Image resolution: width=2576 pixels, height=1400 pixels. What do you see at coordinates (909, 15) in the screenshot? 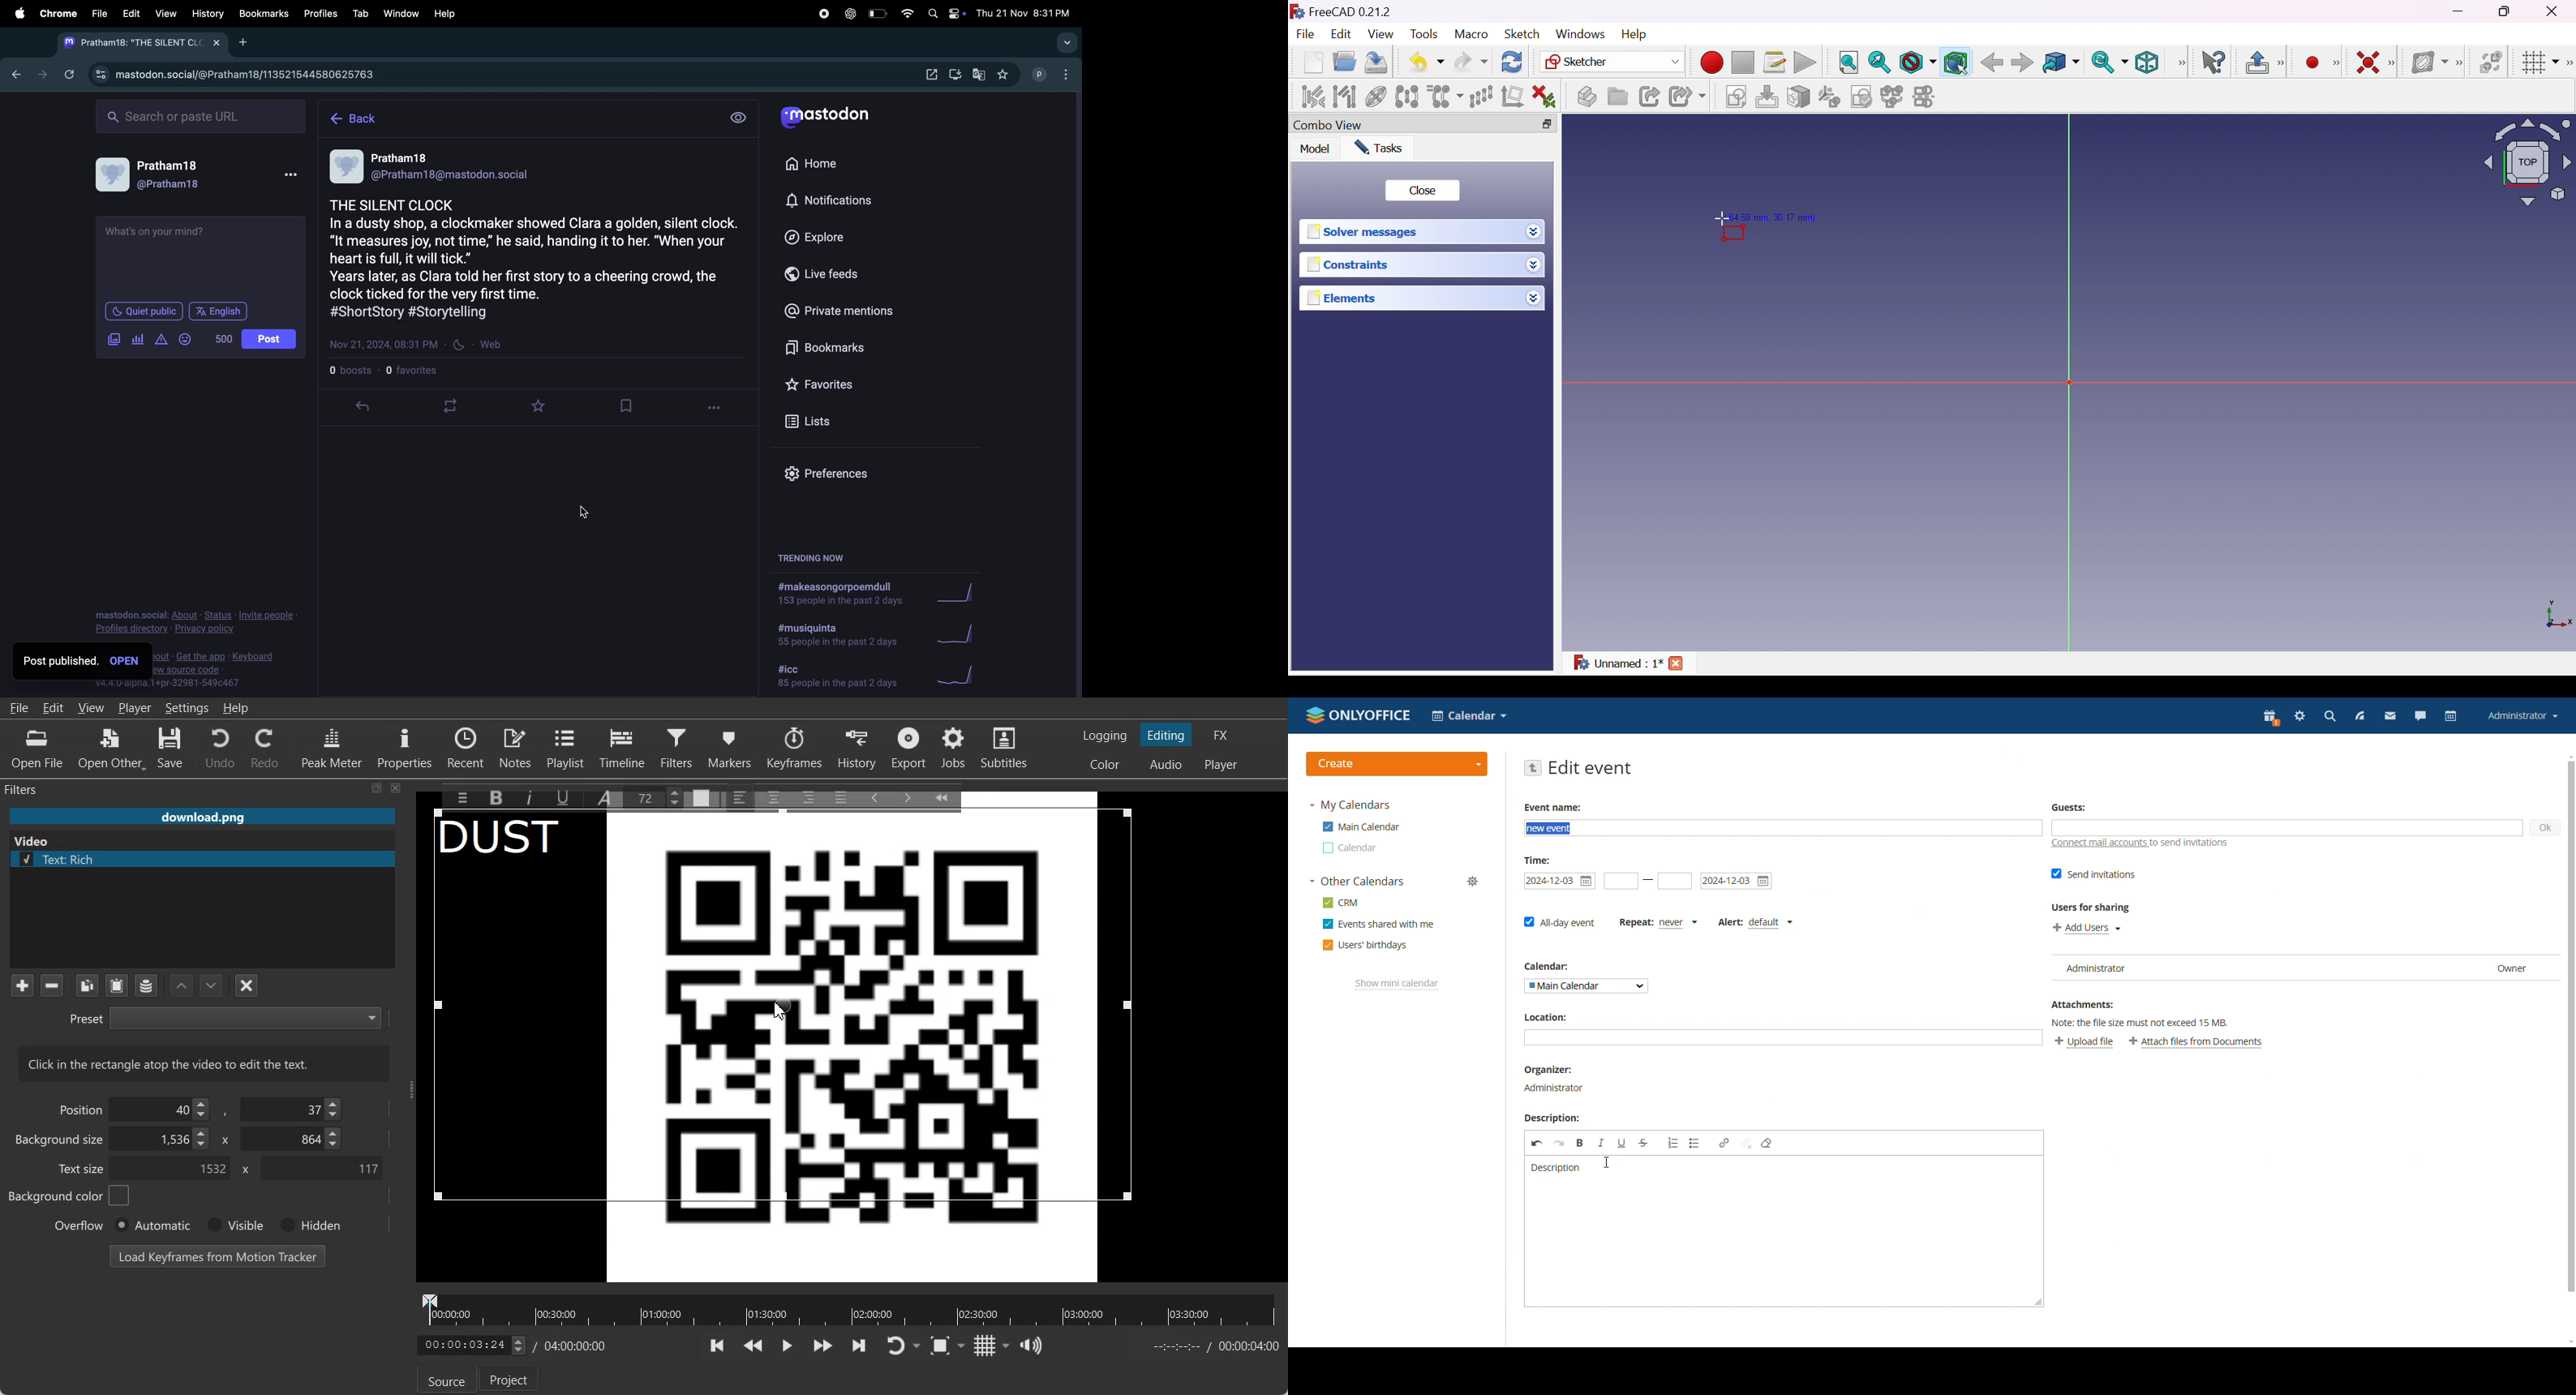
I see `wifi` at bounding box center [909, 15].